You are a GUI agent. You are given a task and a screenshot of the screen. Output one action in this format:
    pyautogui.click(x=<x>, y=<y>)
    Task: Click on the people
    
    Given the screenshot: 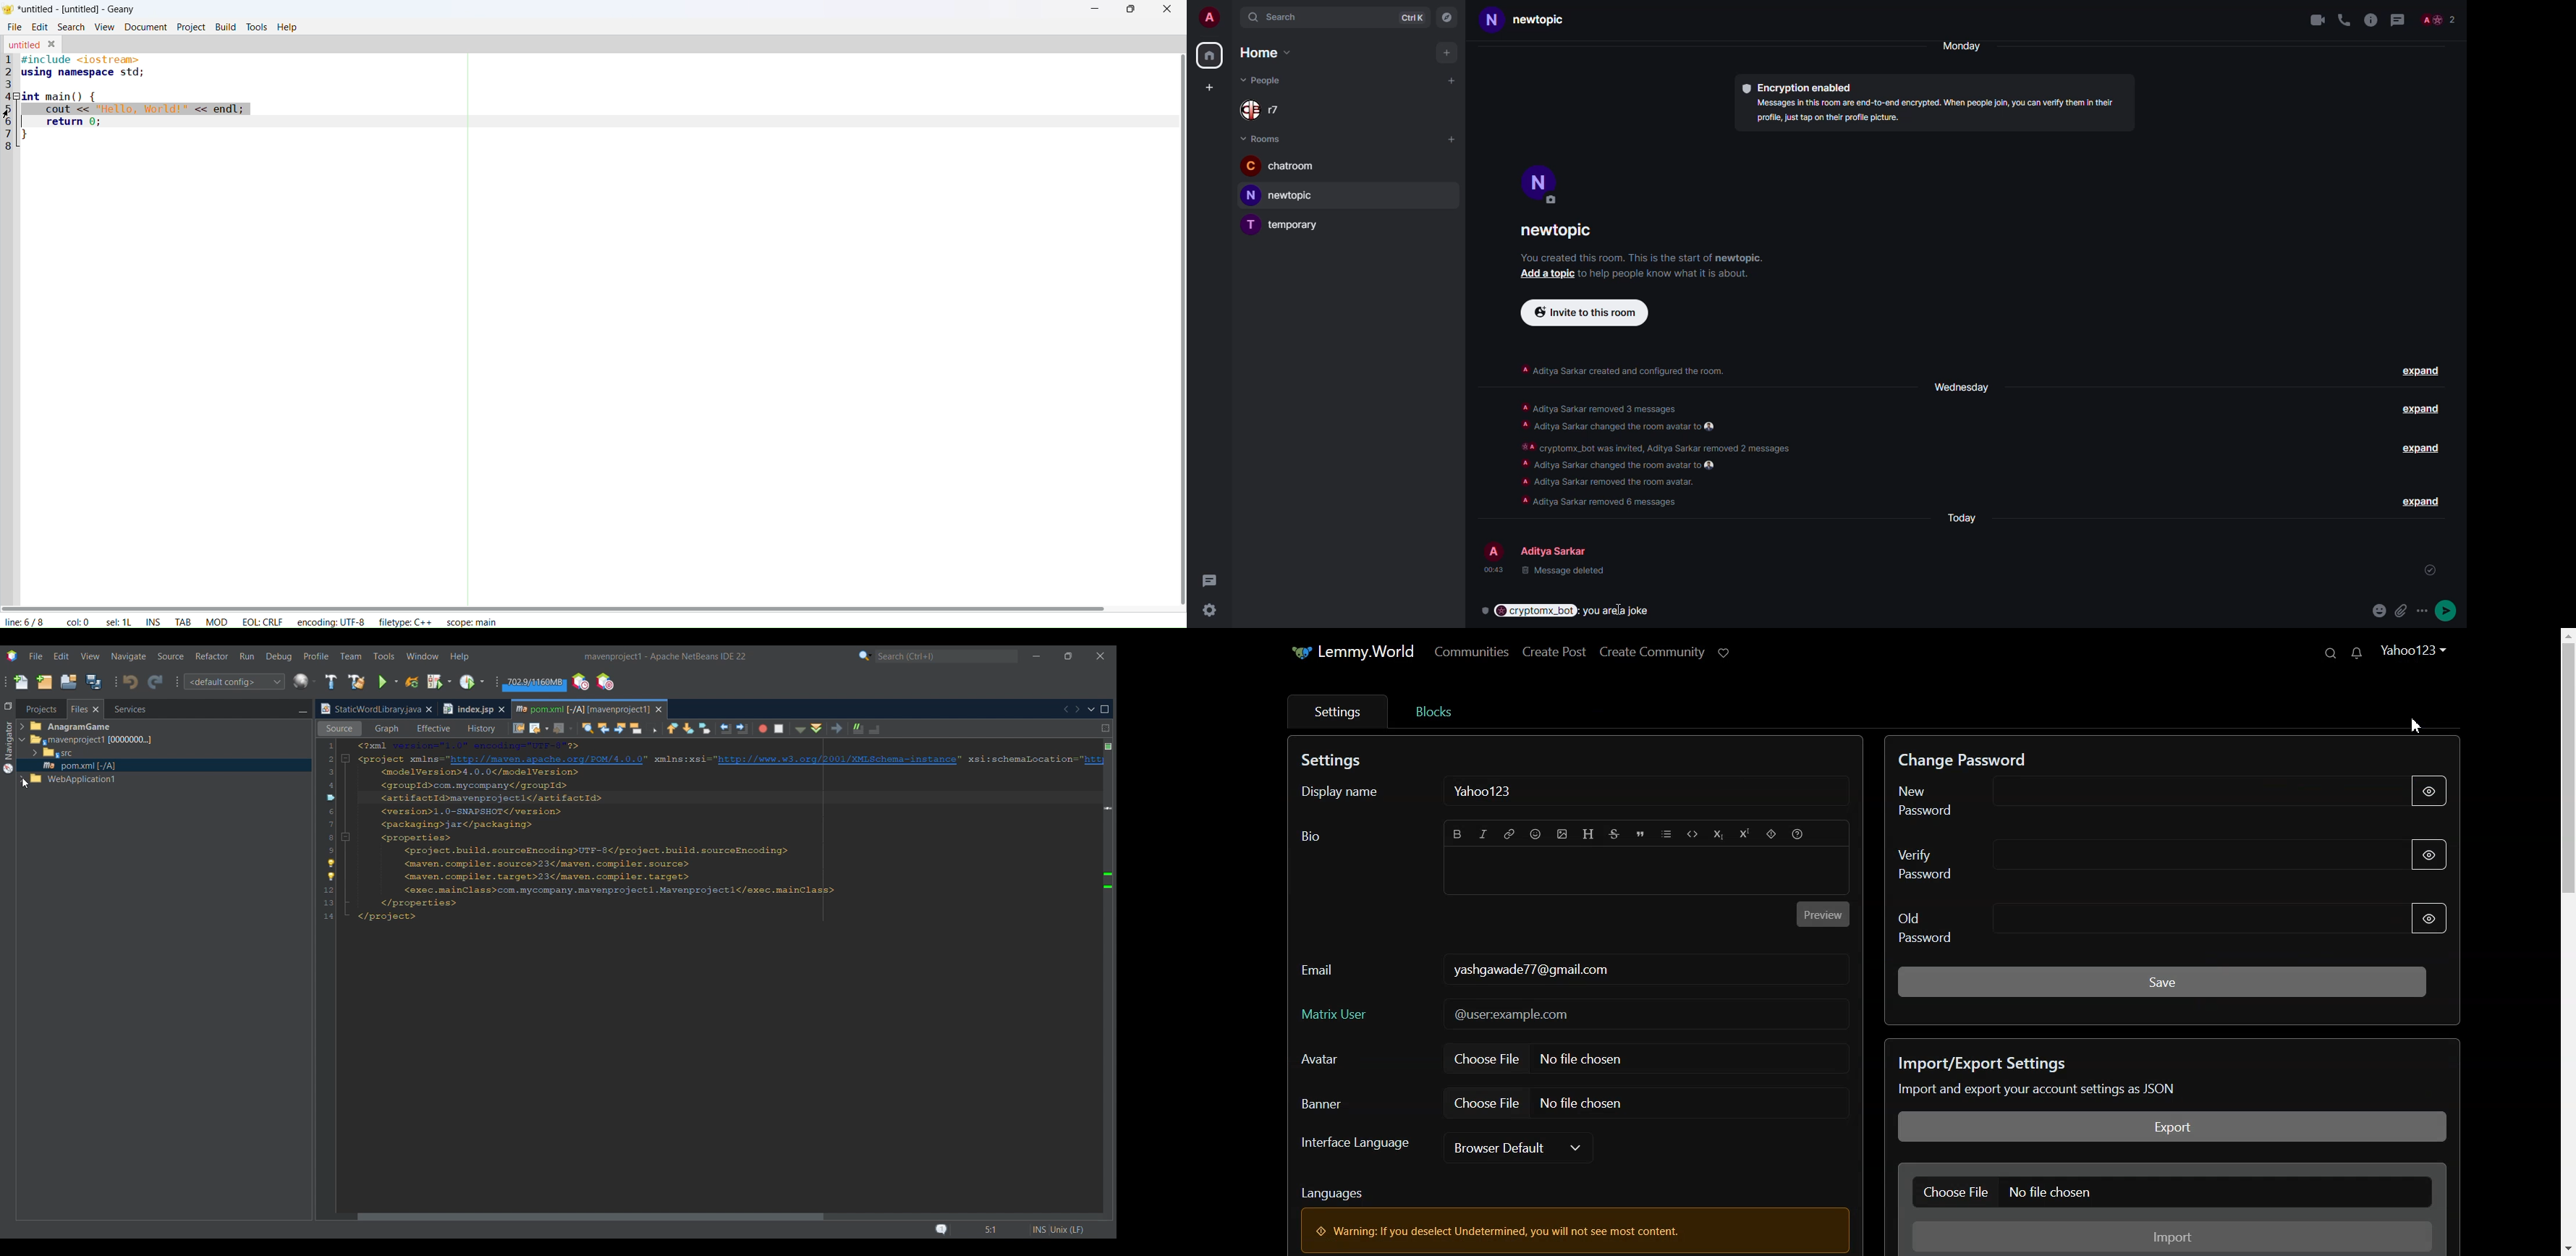 What is the action you would take?
    pyautogui.click(x=2441, y=19)
    